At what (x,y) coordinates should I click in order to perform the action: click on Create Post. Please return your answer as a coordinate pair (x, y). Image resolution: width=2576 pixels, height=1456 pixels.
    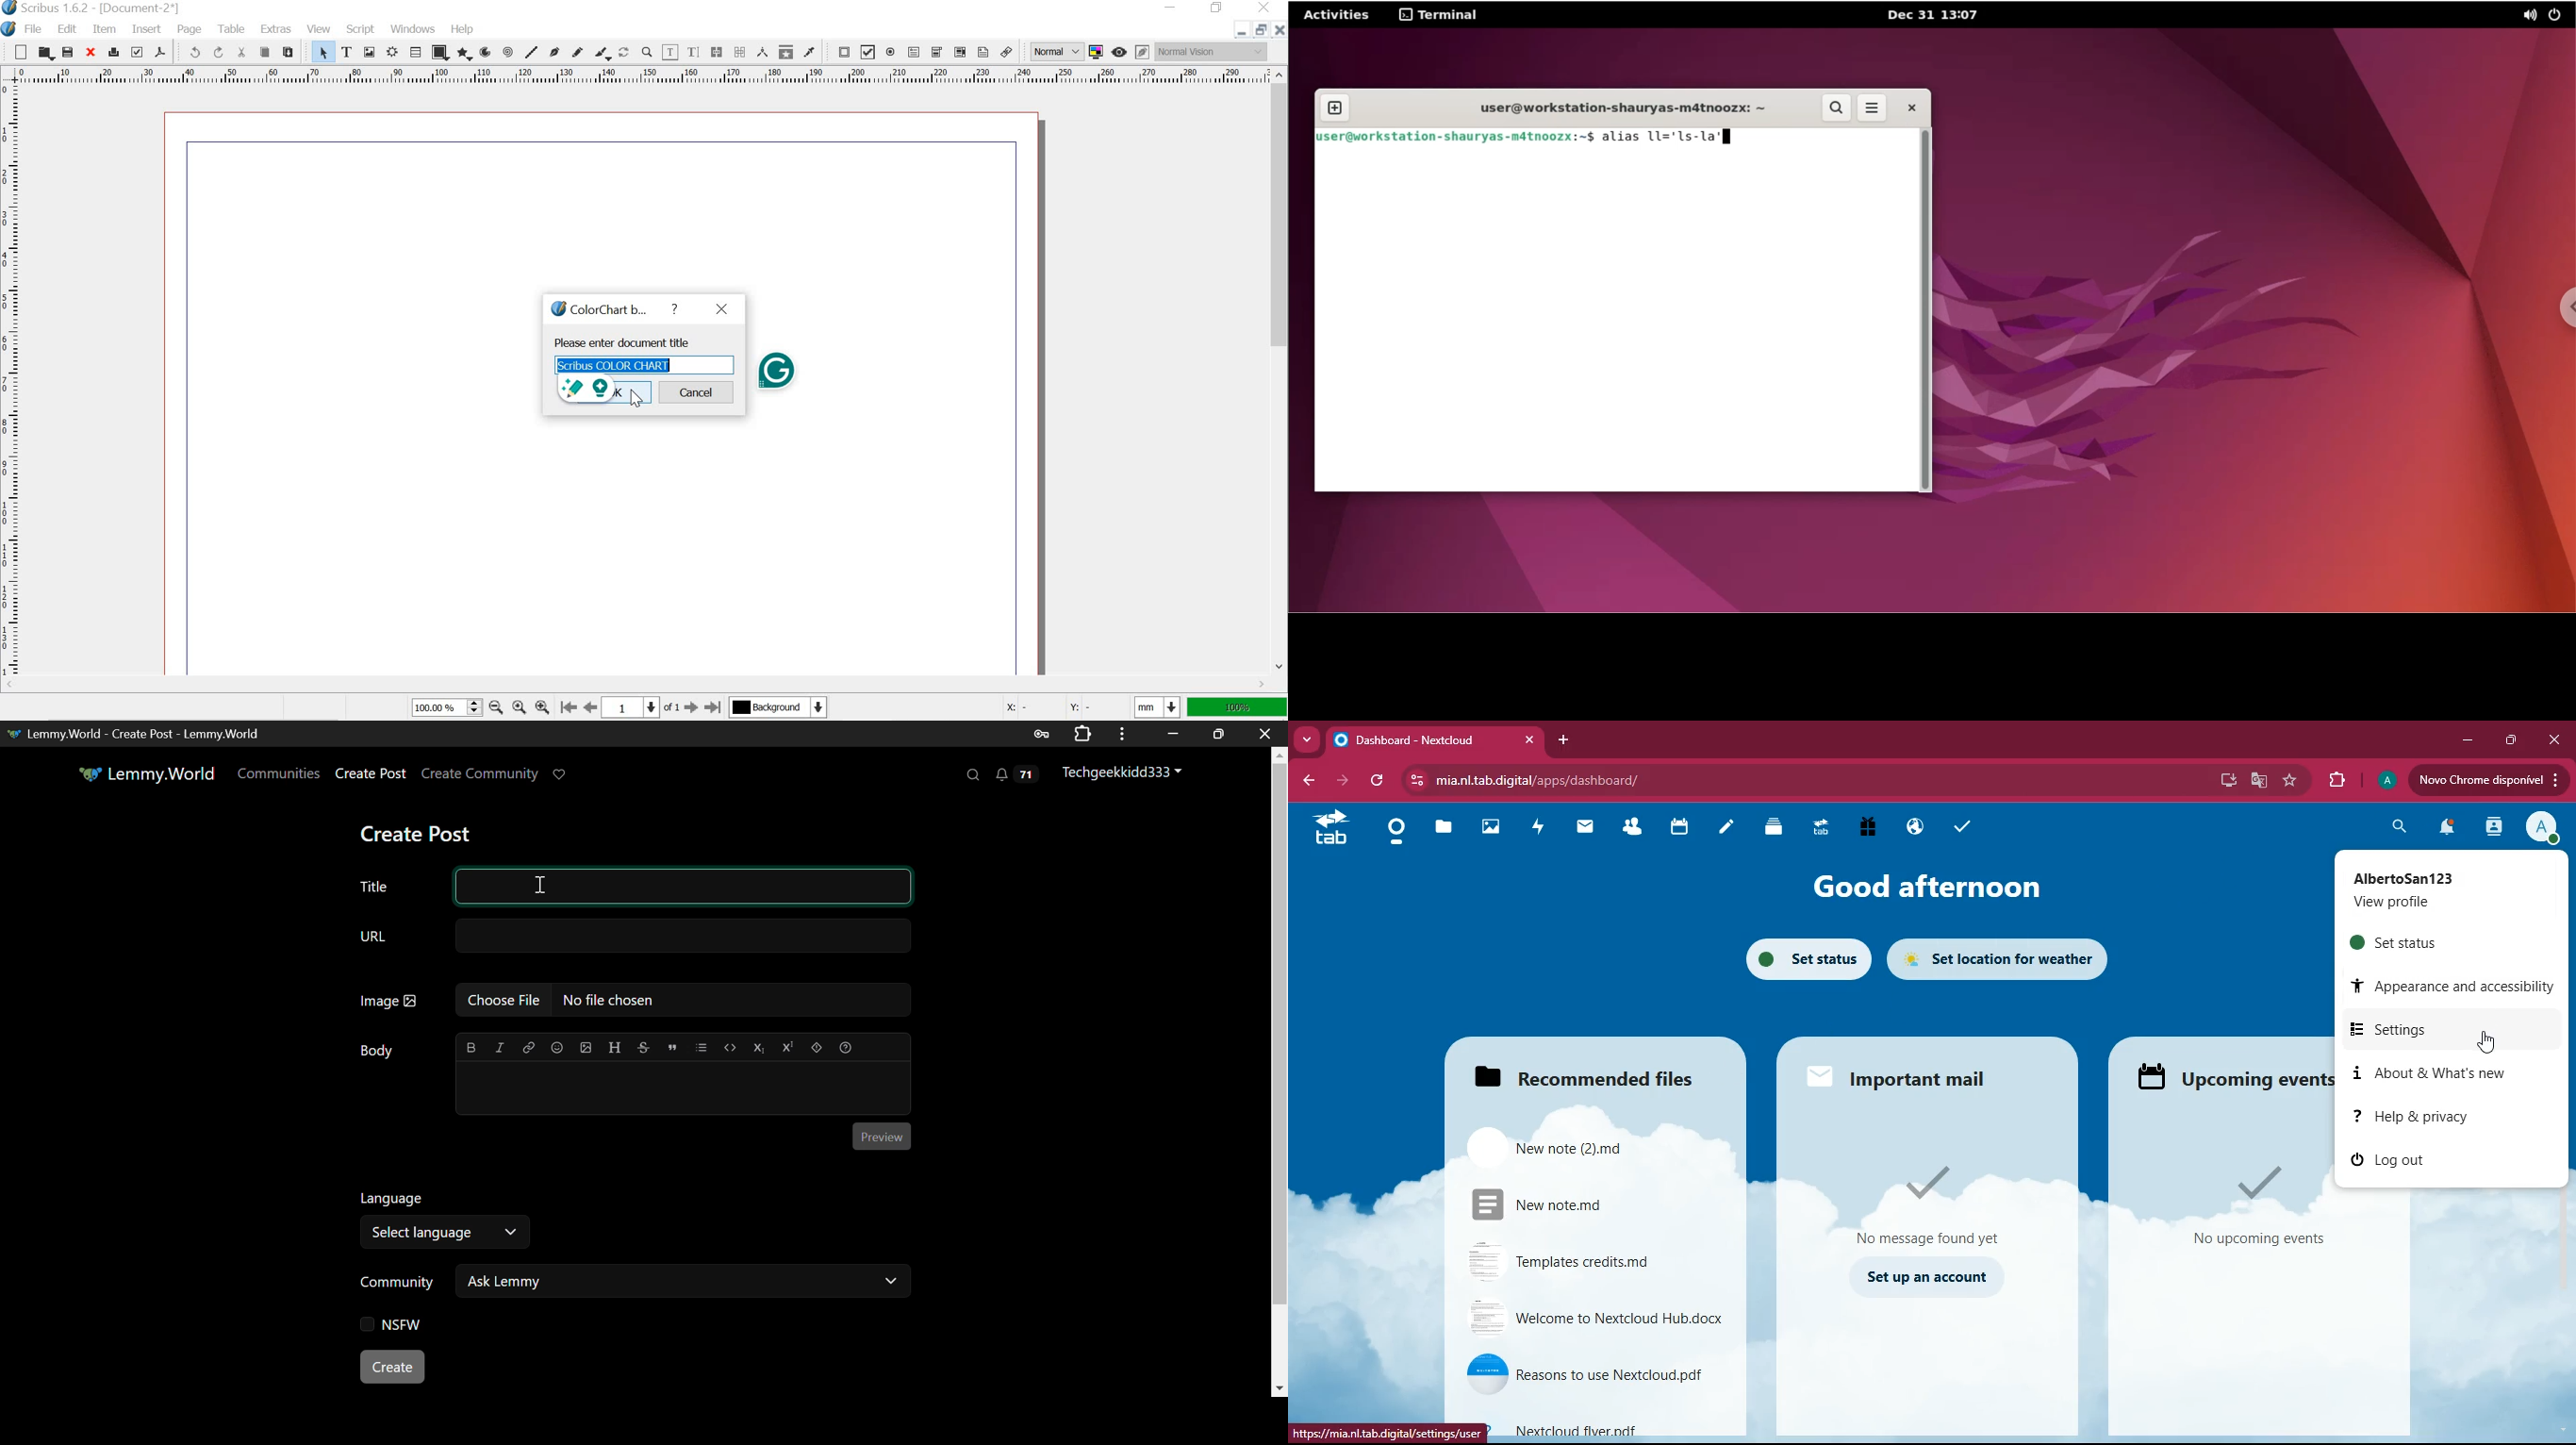
    Looking at the image, I should click on (415, 833).